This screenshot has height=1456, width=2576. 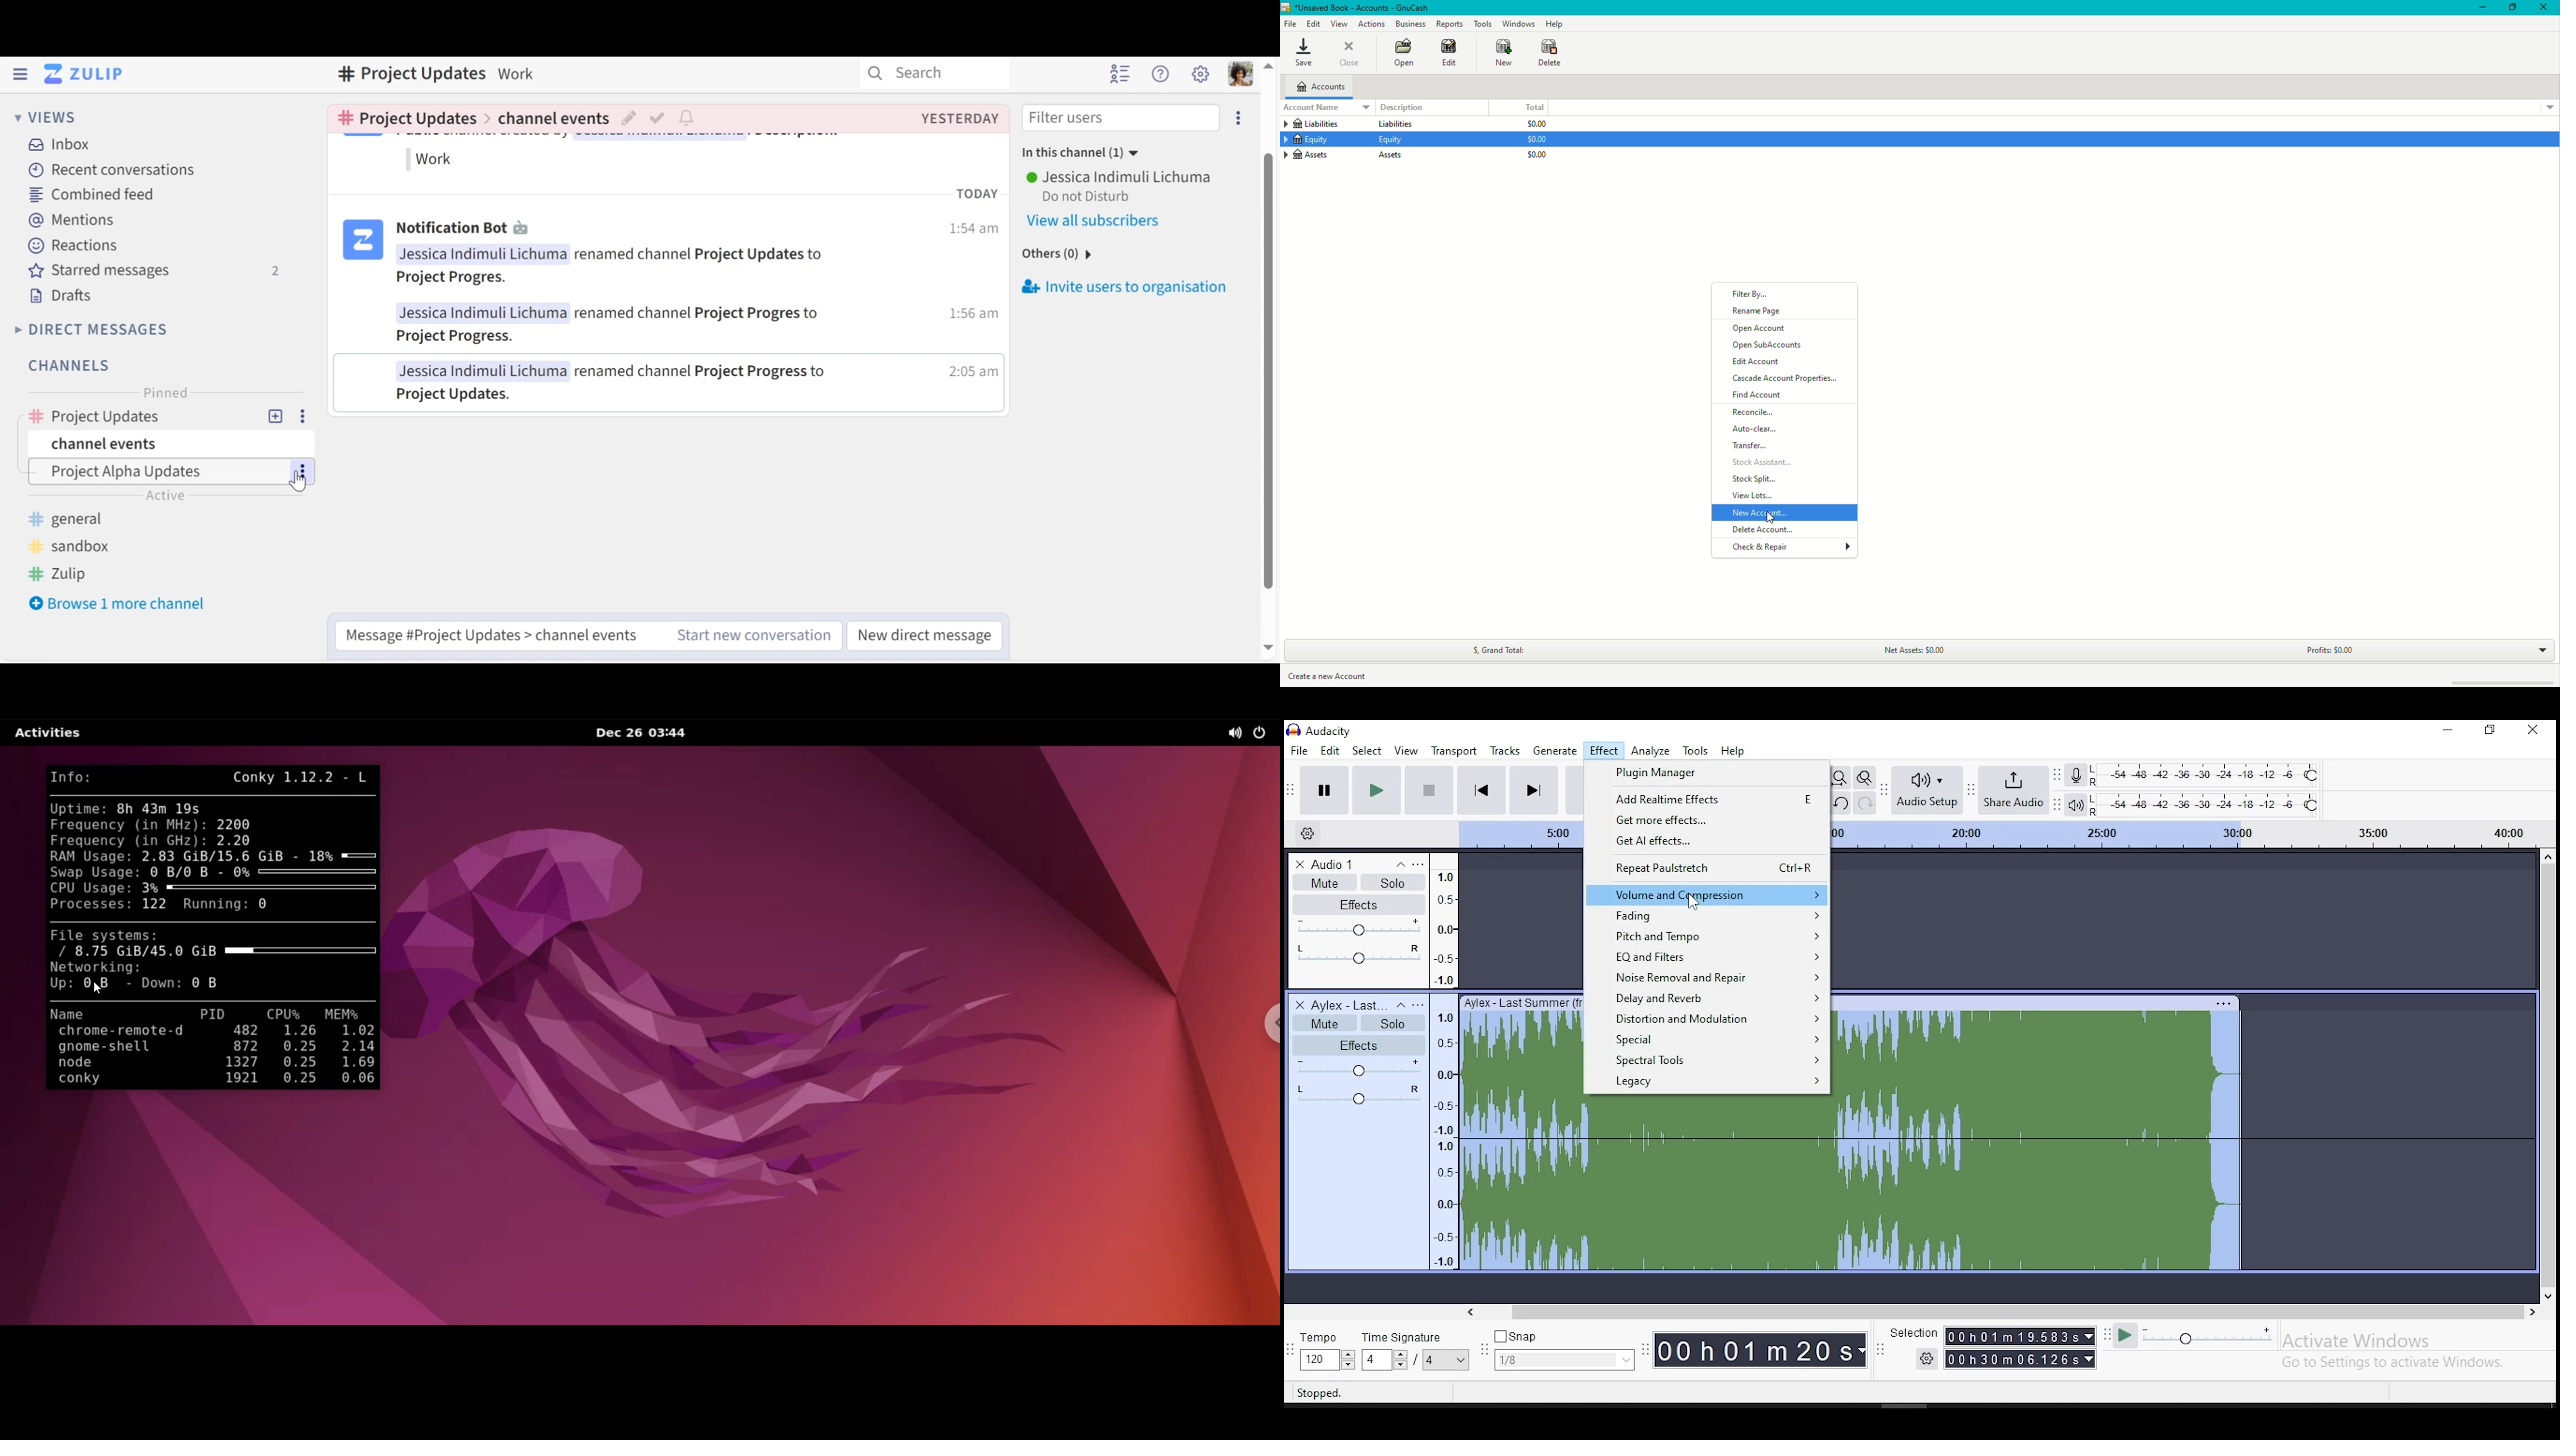 What do you see at coordinates (1271, 371) in the screenshot?
I see `vertical scroll bar` at bounding box center [1271, 371].